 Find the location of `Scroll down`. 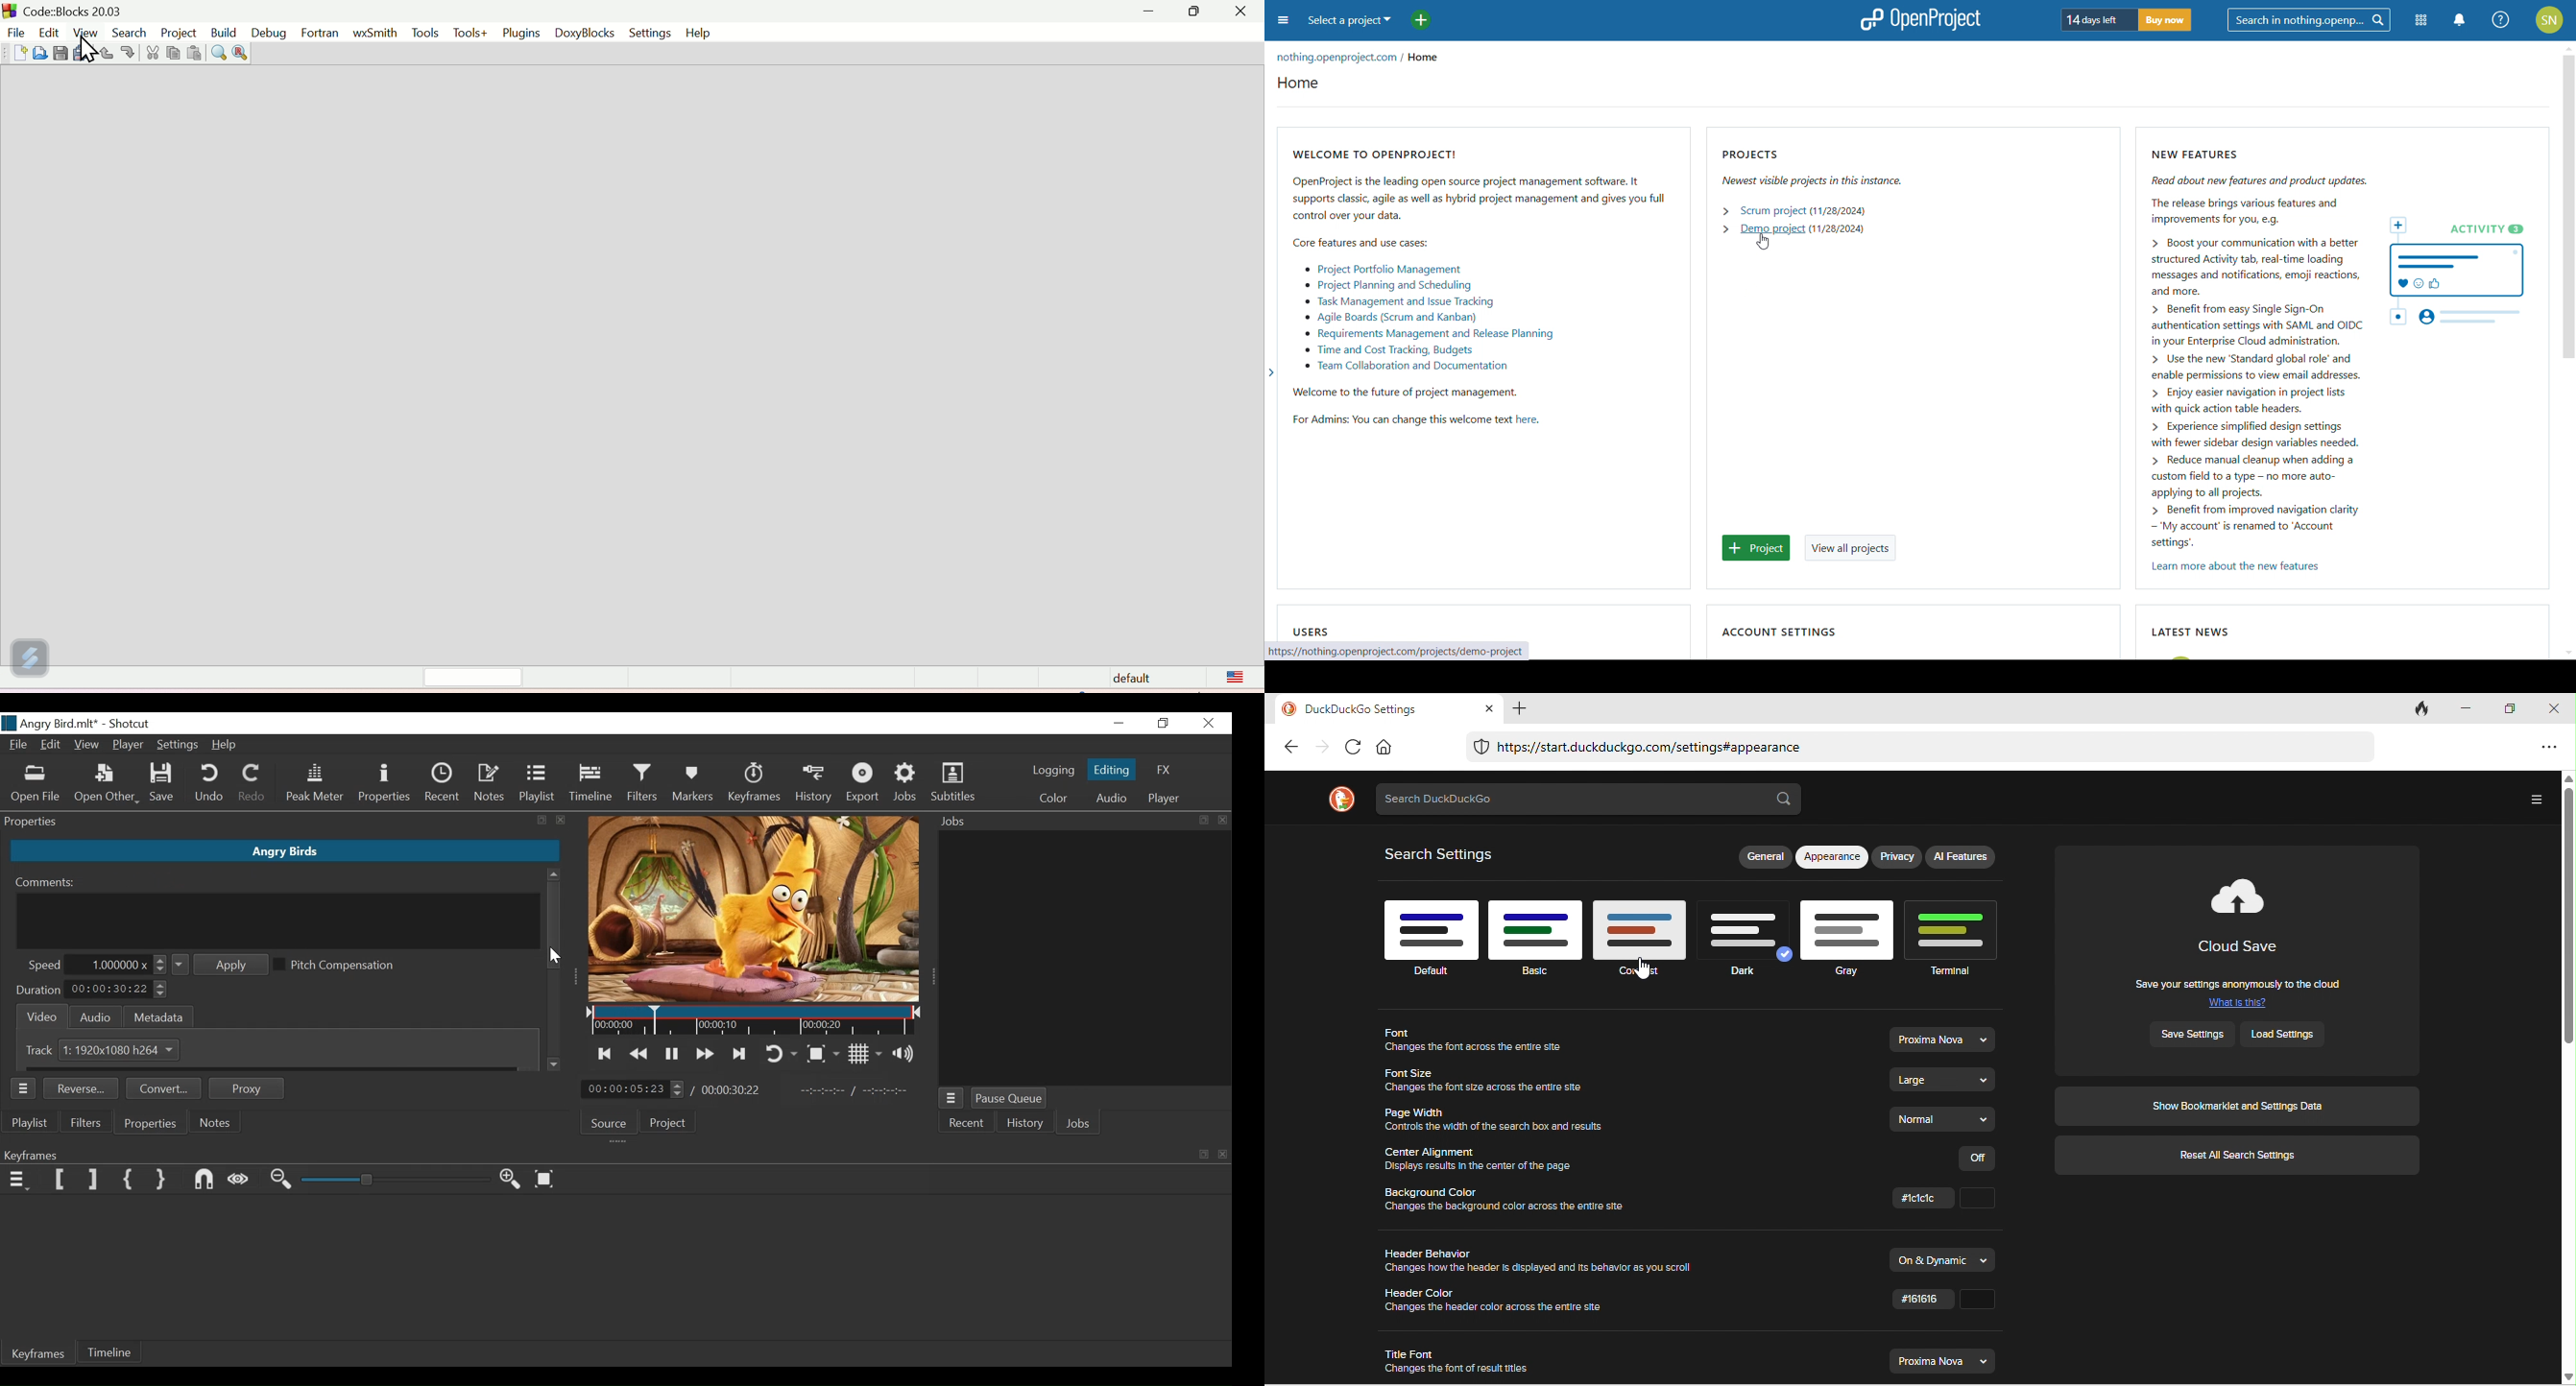

Scroll down is located at coordinates (554, 1064).